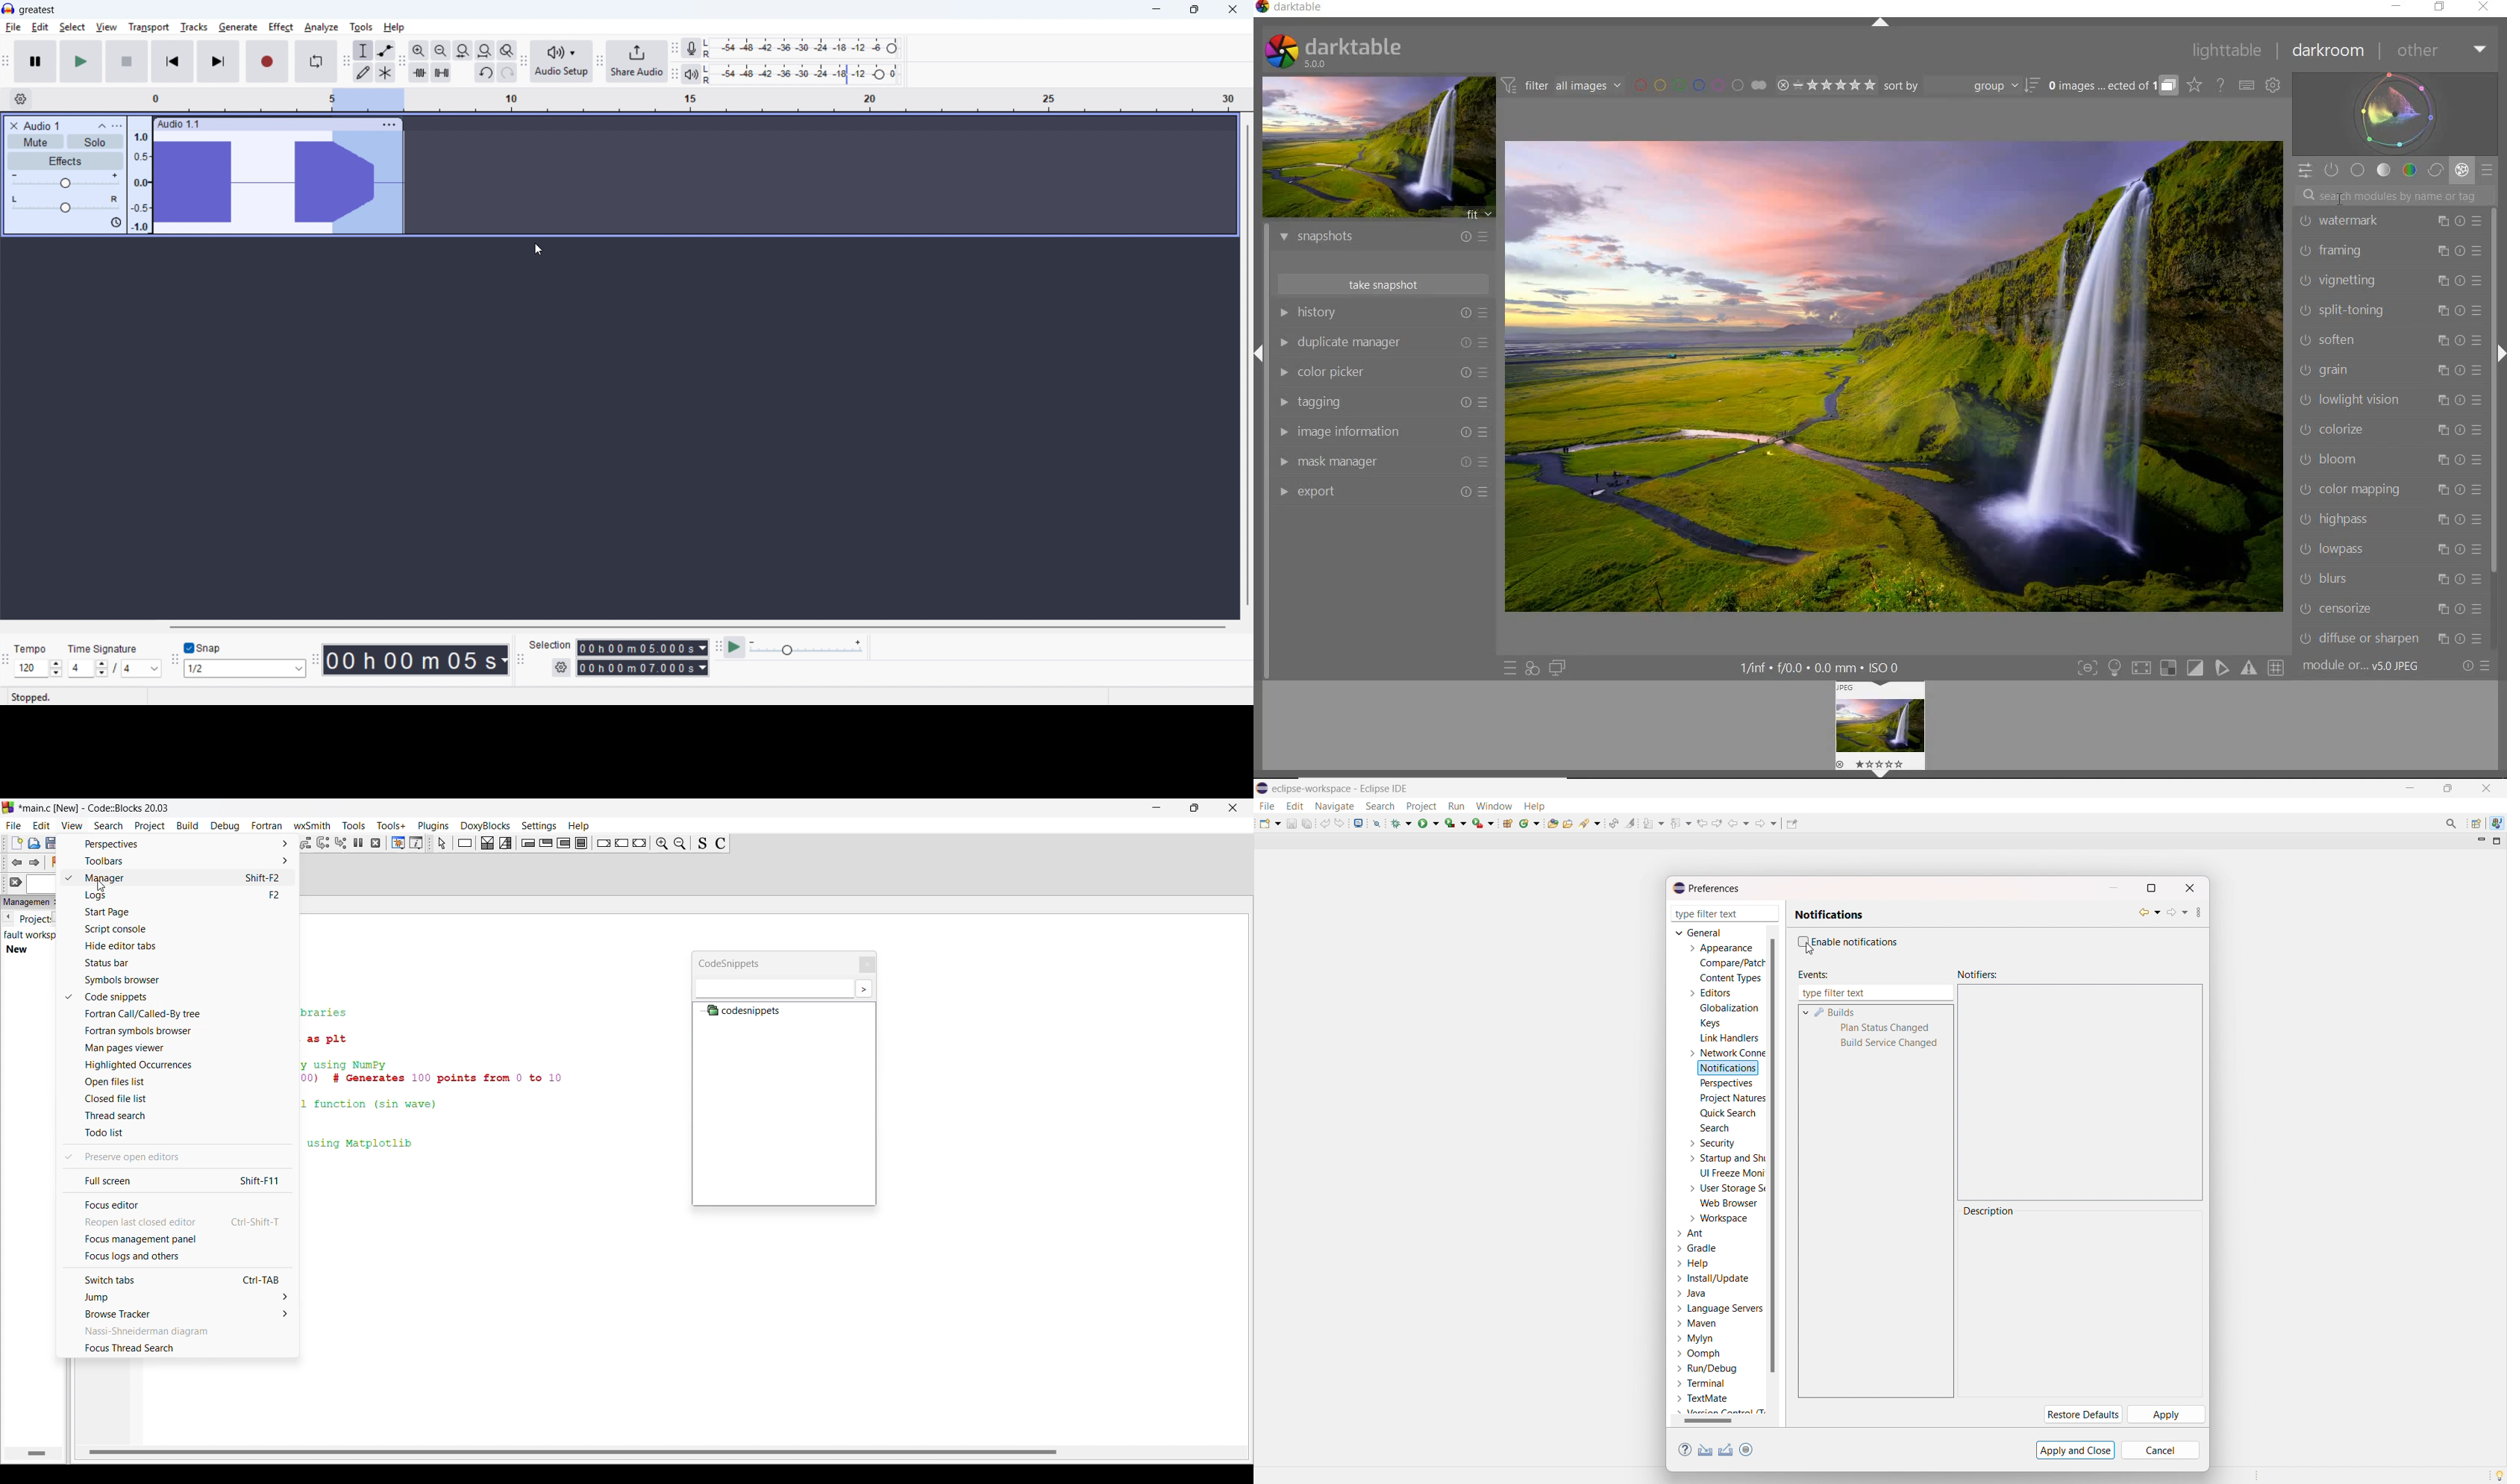 This screenshot has height=1484, width=2520. What do you see at coordinates (485, 51) in the screenshot?
I see `Fit project to width` at bounding box center [485, 51].